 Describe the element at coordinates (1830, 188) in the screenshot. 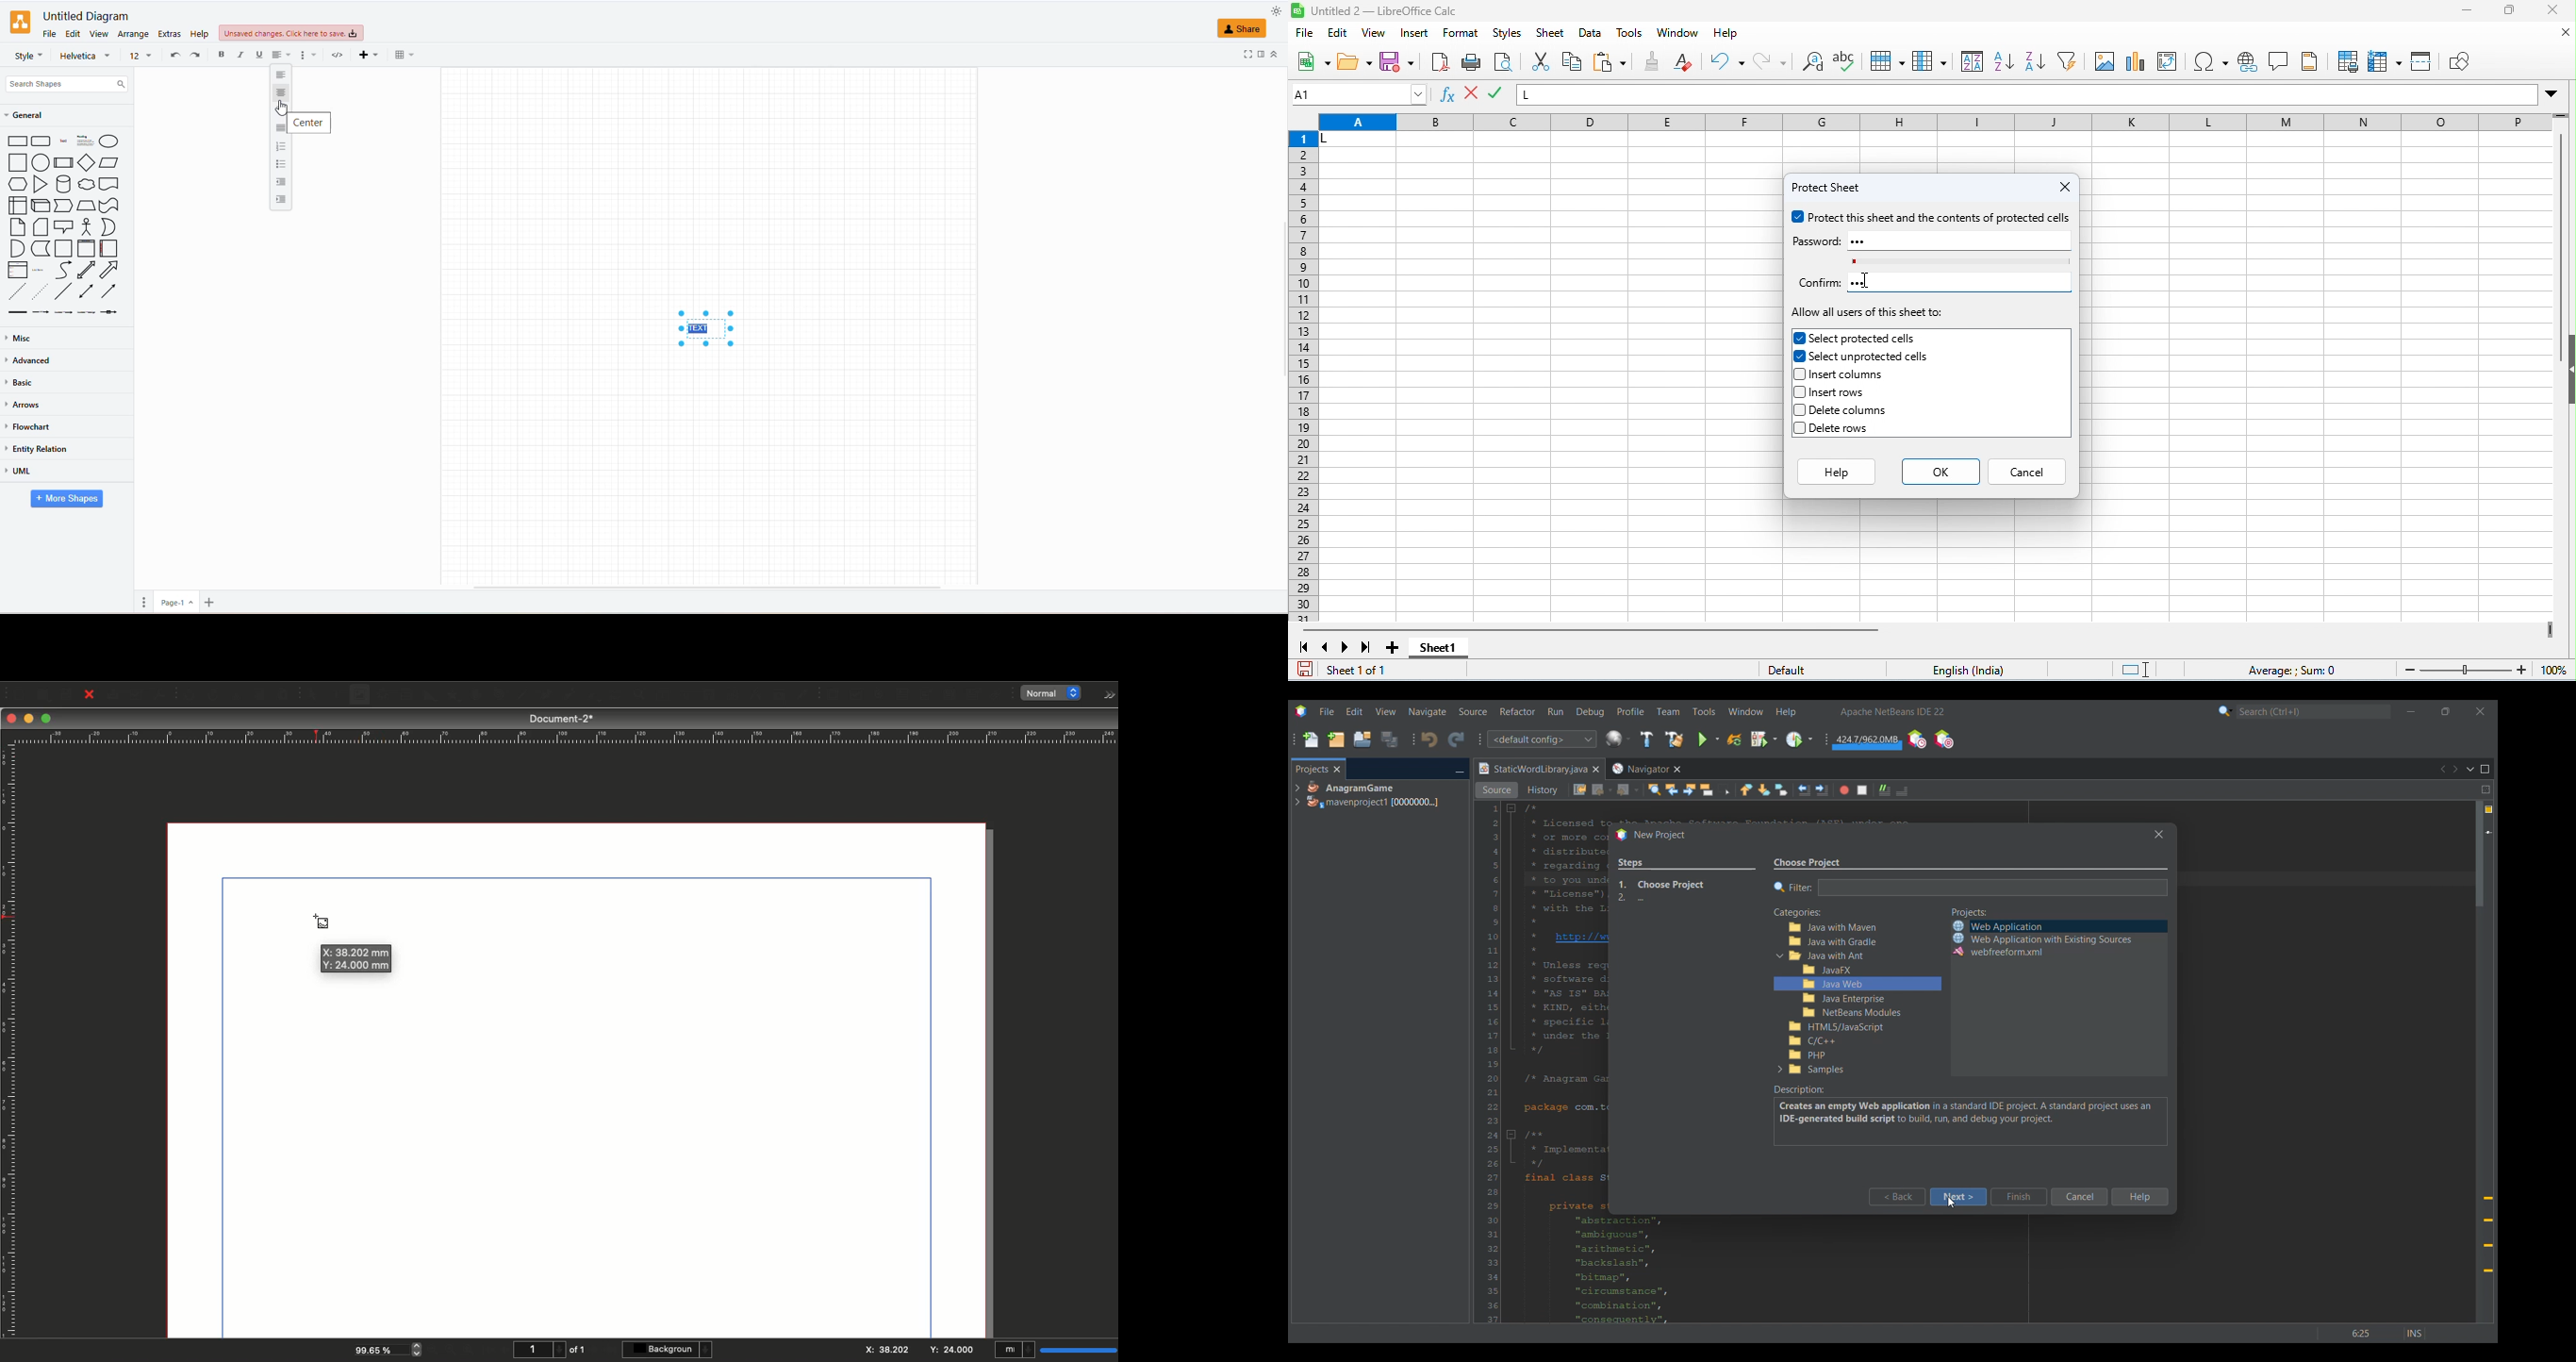

I see `protect sheet` at that location.